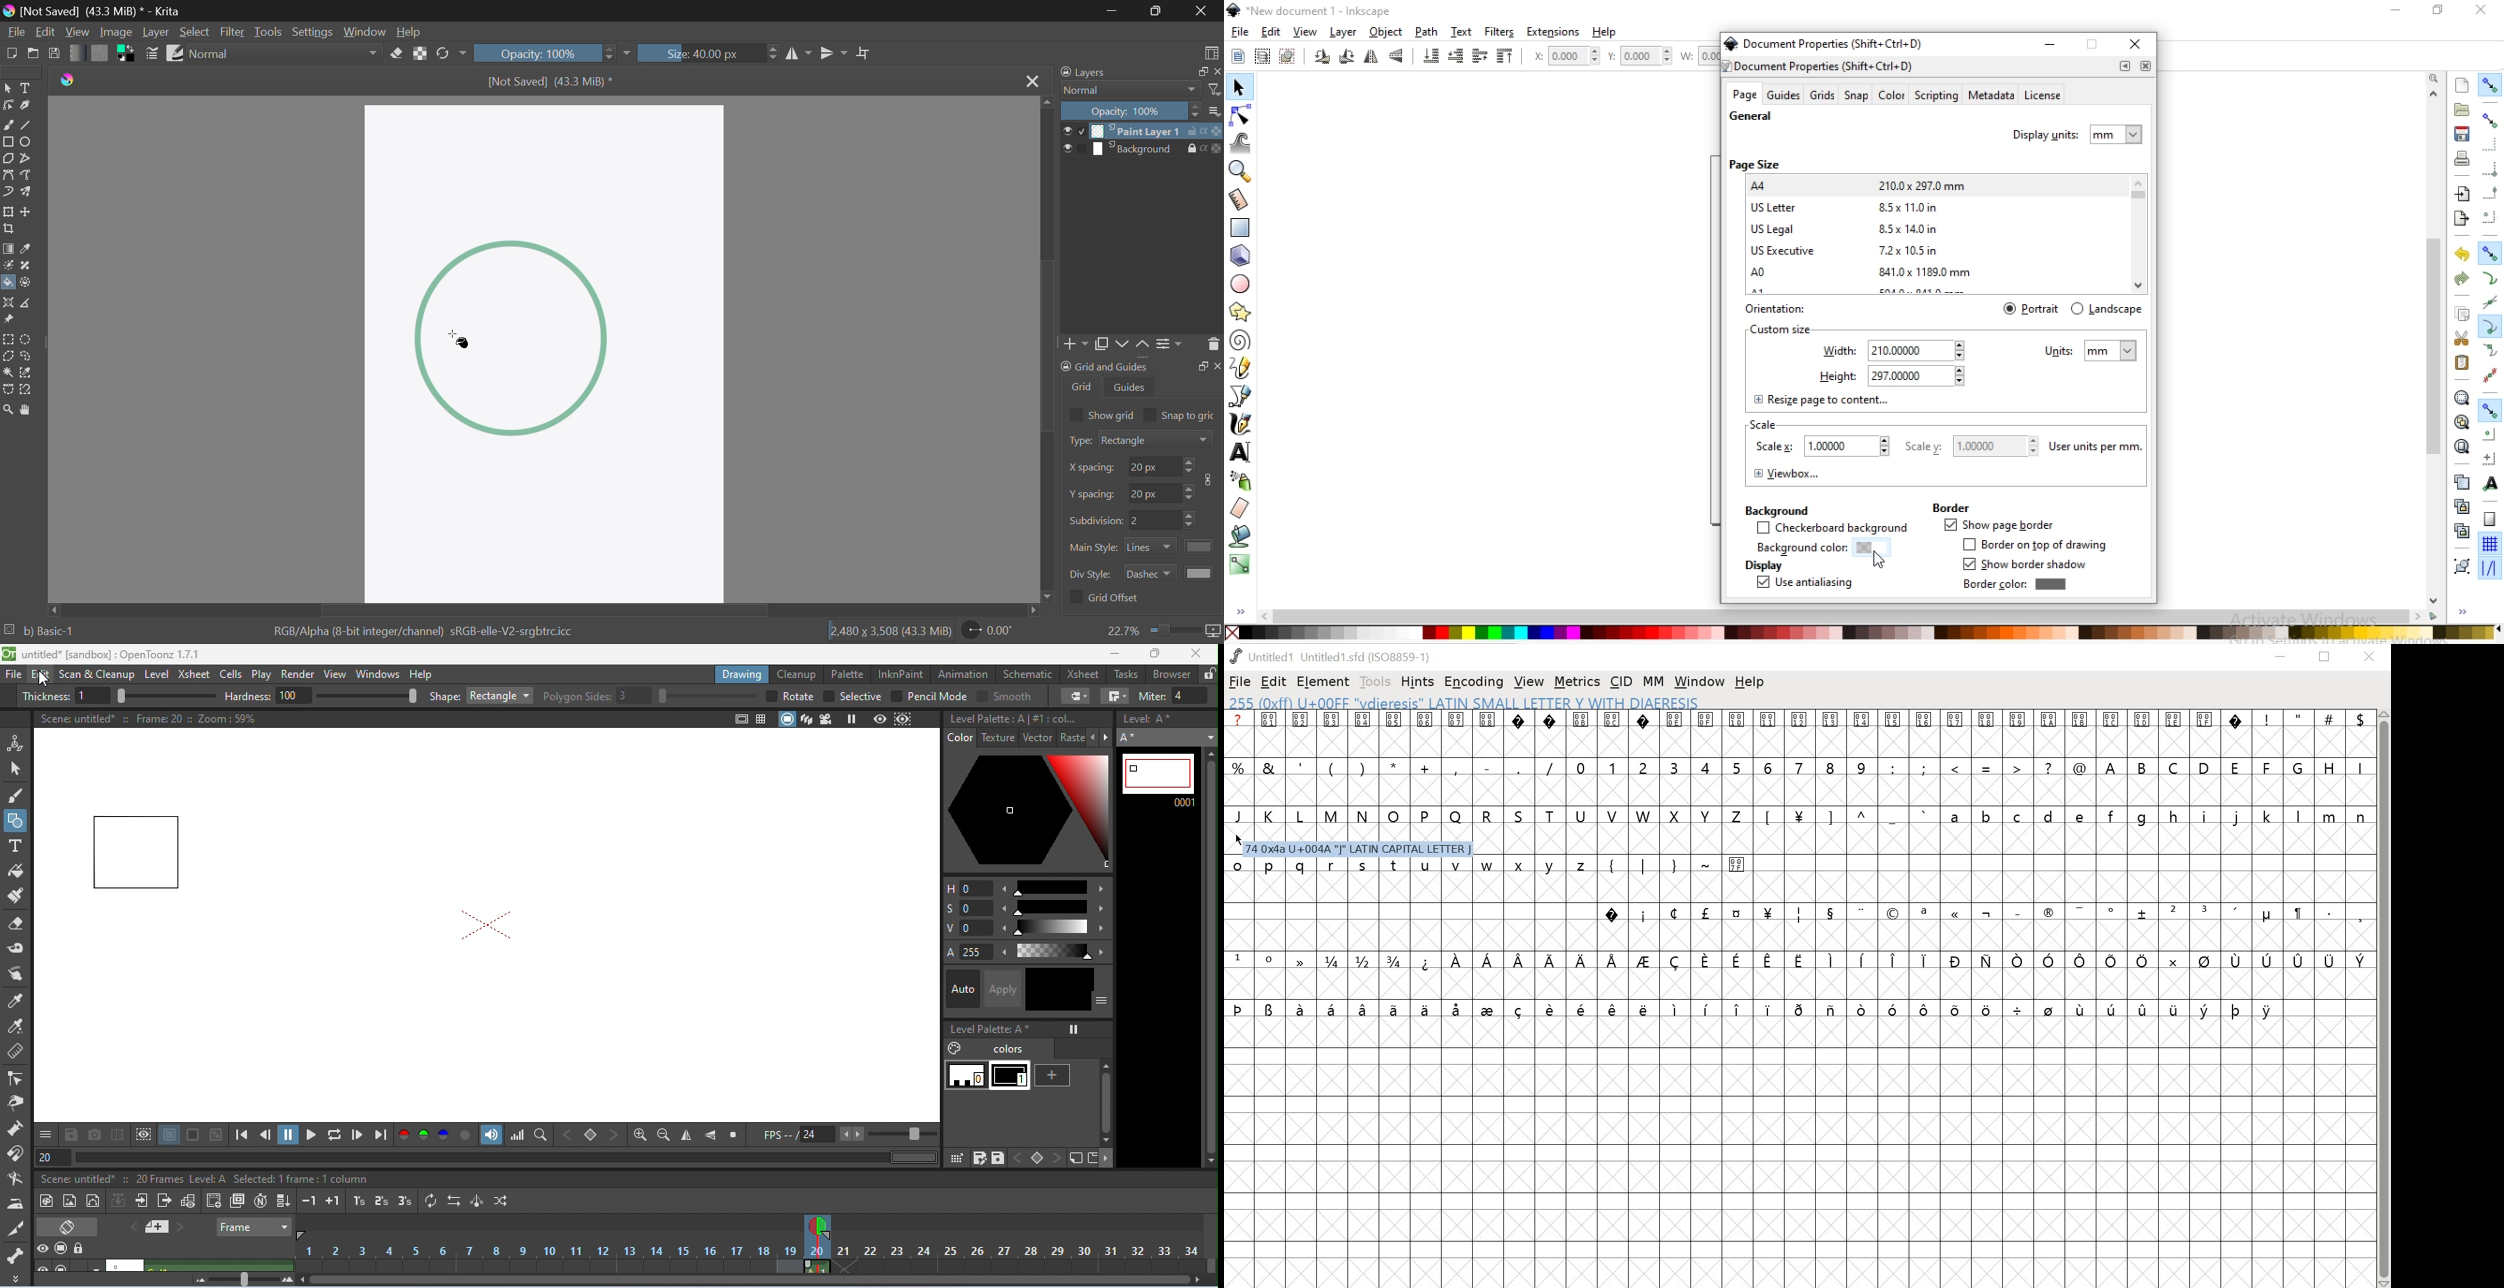 The height and width of the screenshot is (1288, 2520). I want to click on Freehand, so click(9, 125).